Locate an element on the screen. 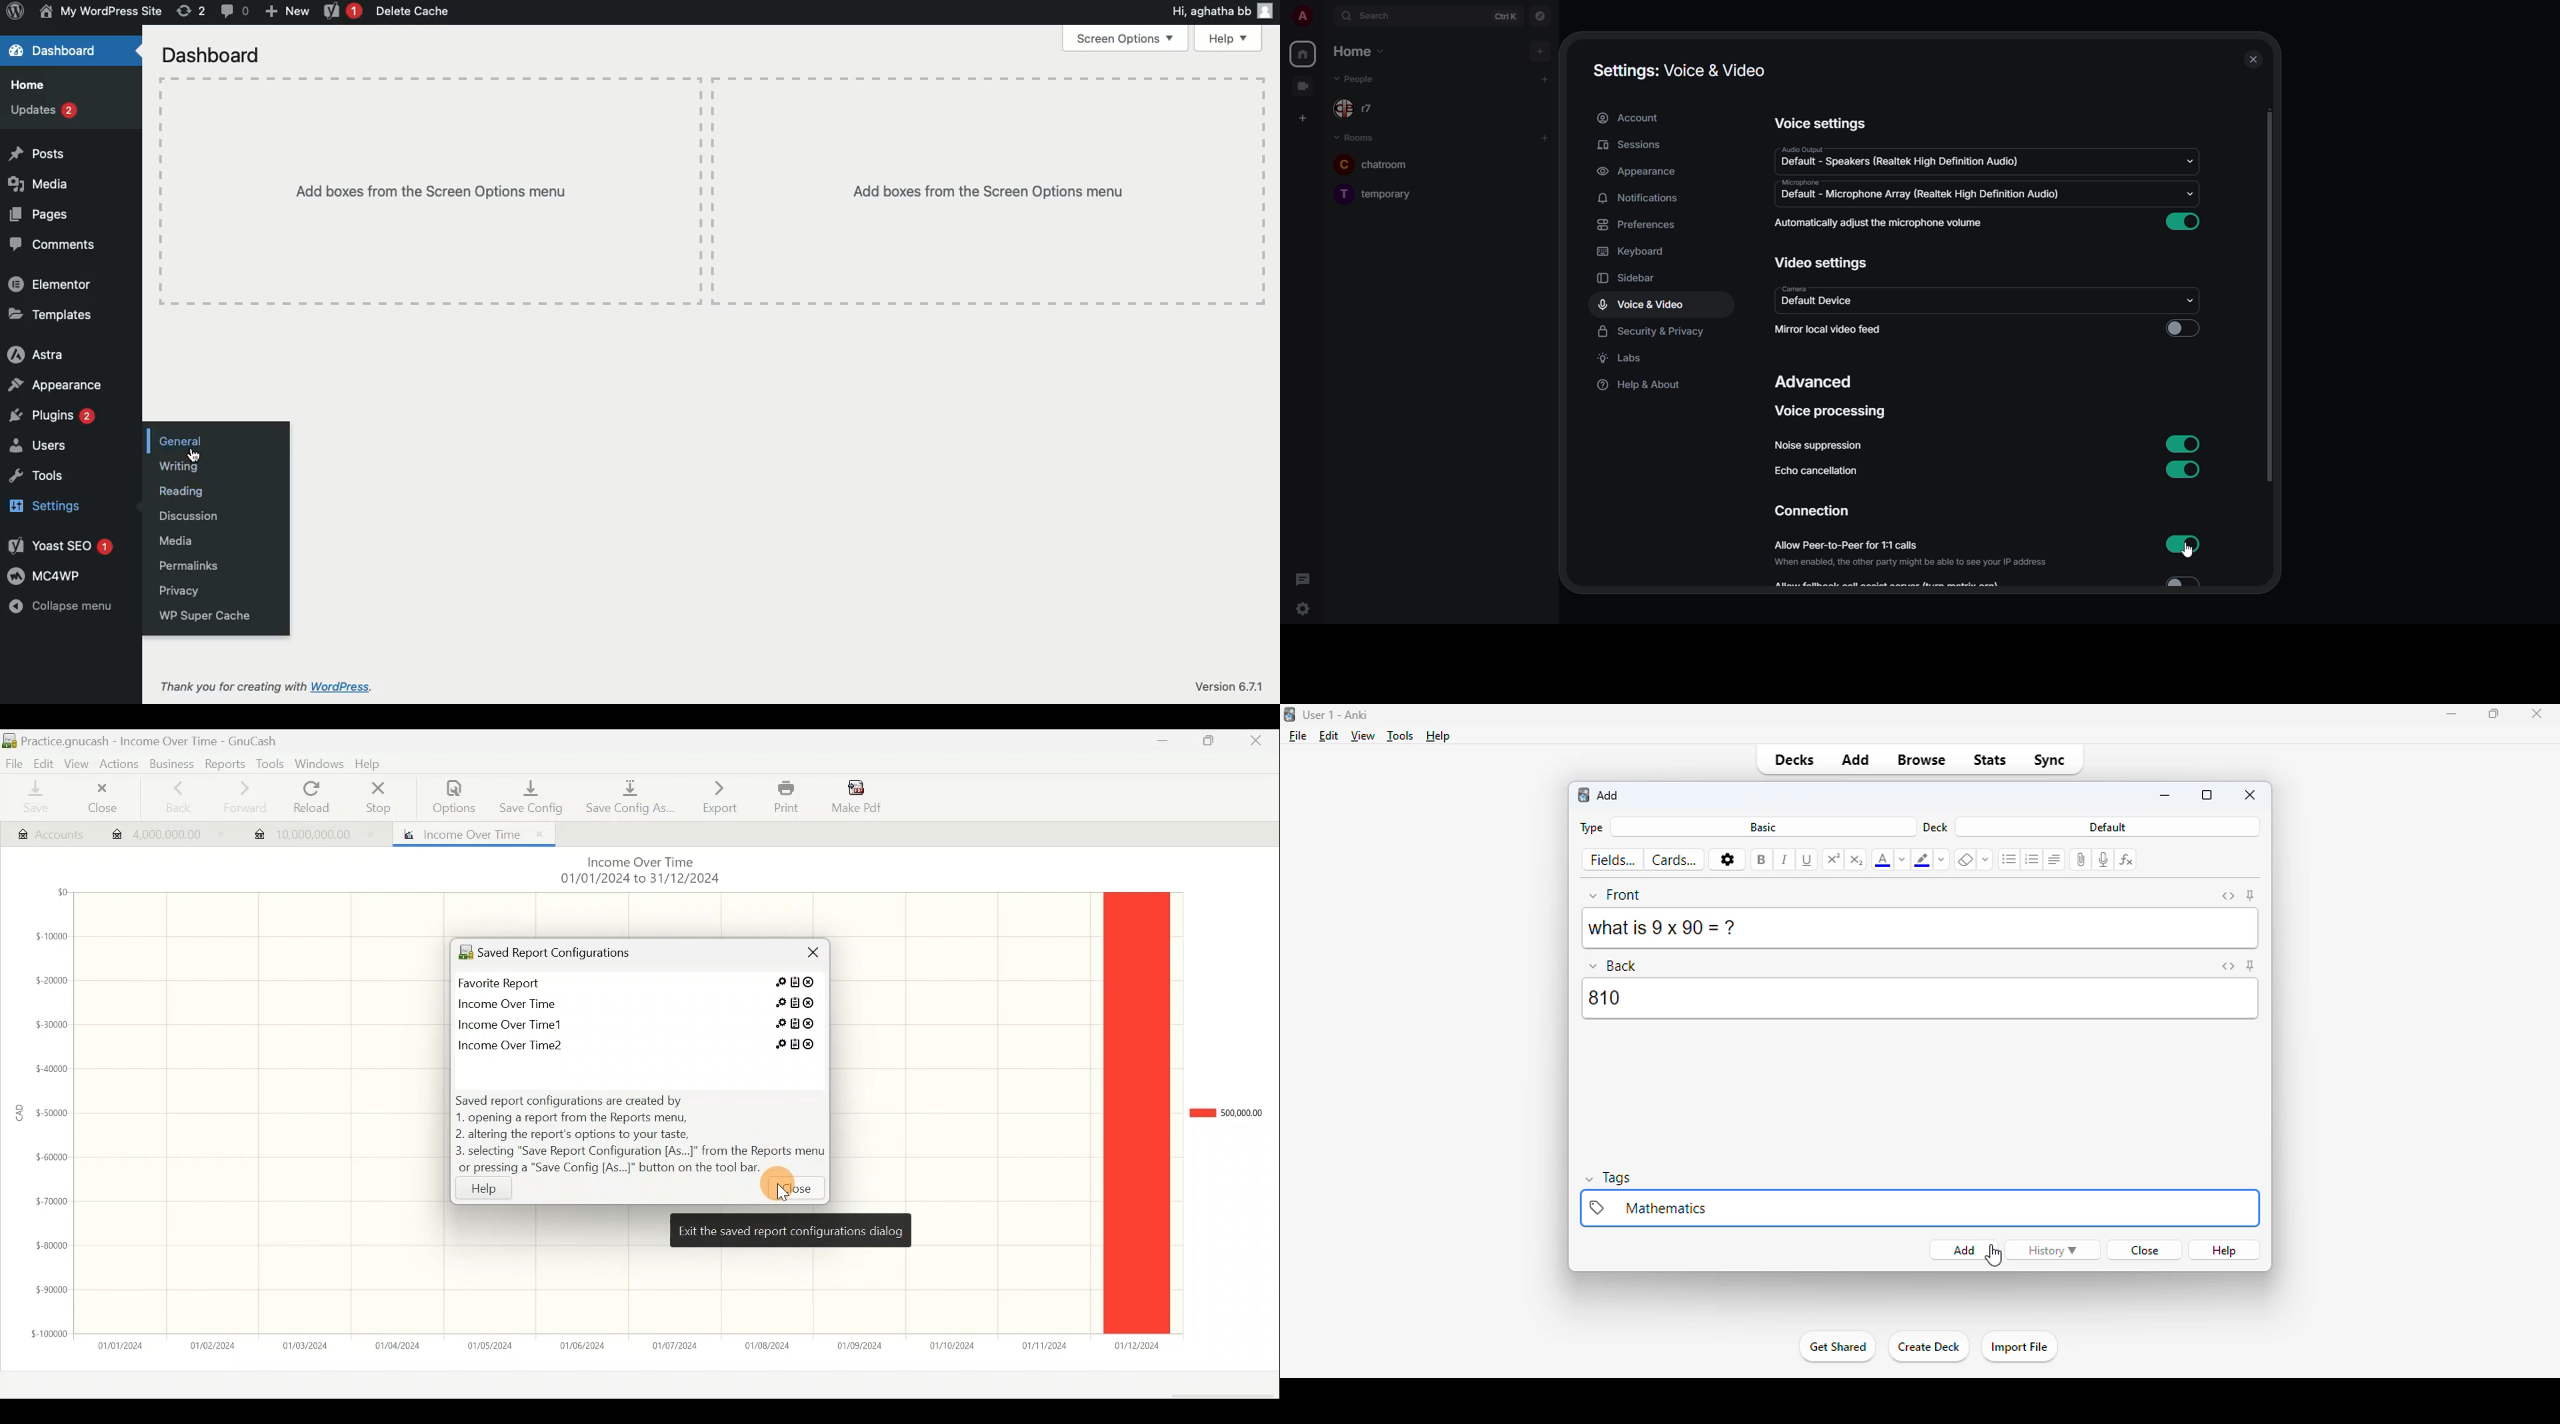 The image size is (2576, 1428). Business is located at coordinates (172, 765).